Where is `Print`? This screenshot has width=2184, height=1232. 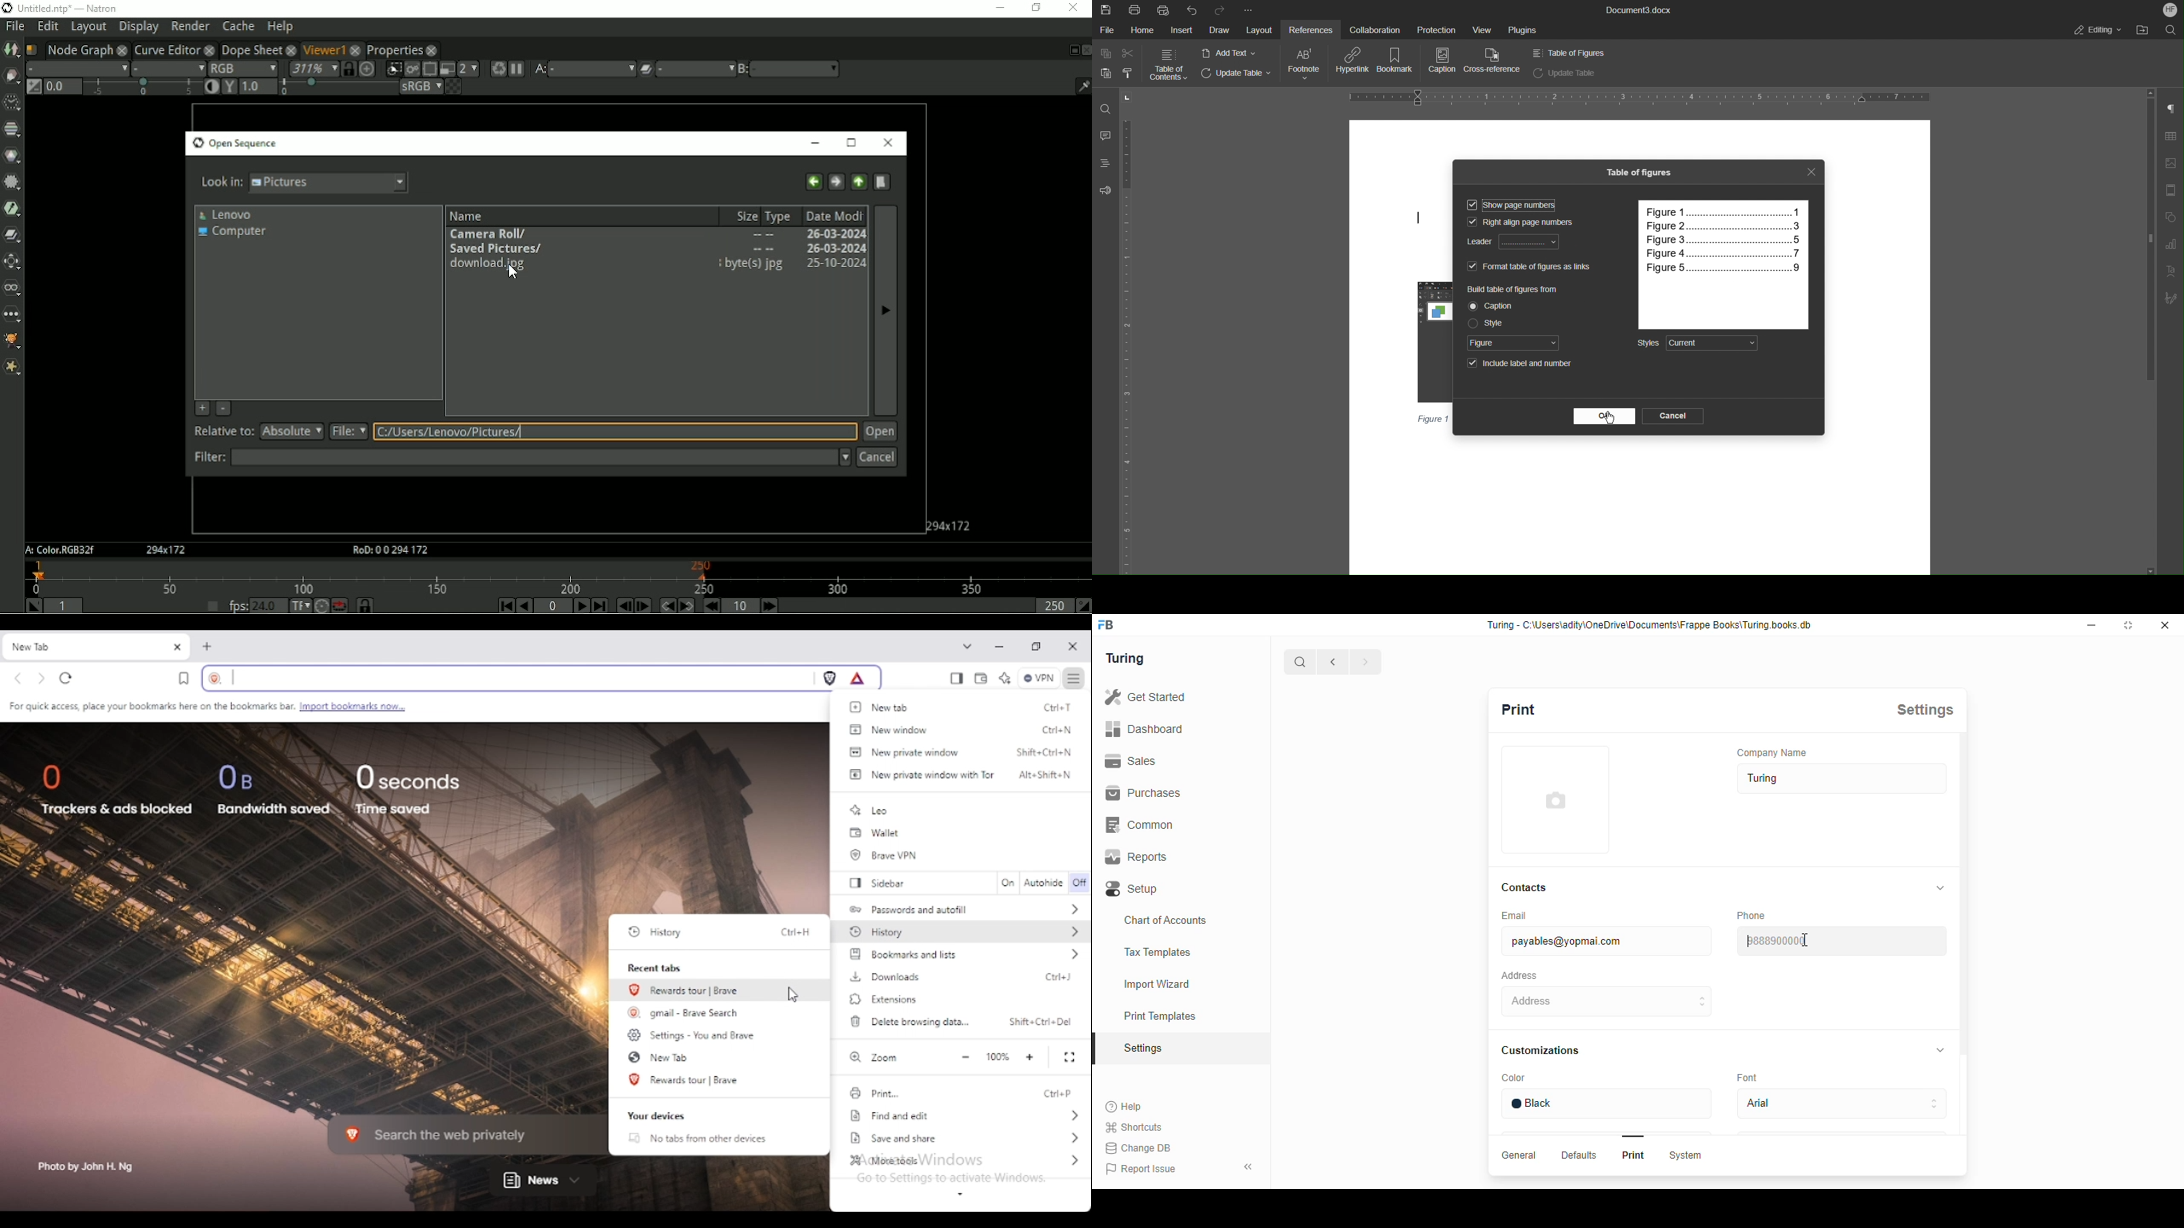
Print is located at coordinates (1632, 1156).